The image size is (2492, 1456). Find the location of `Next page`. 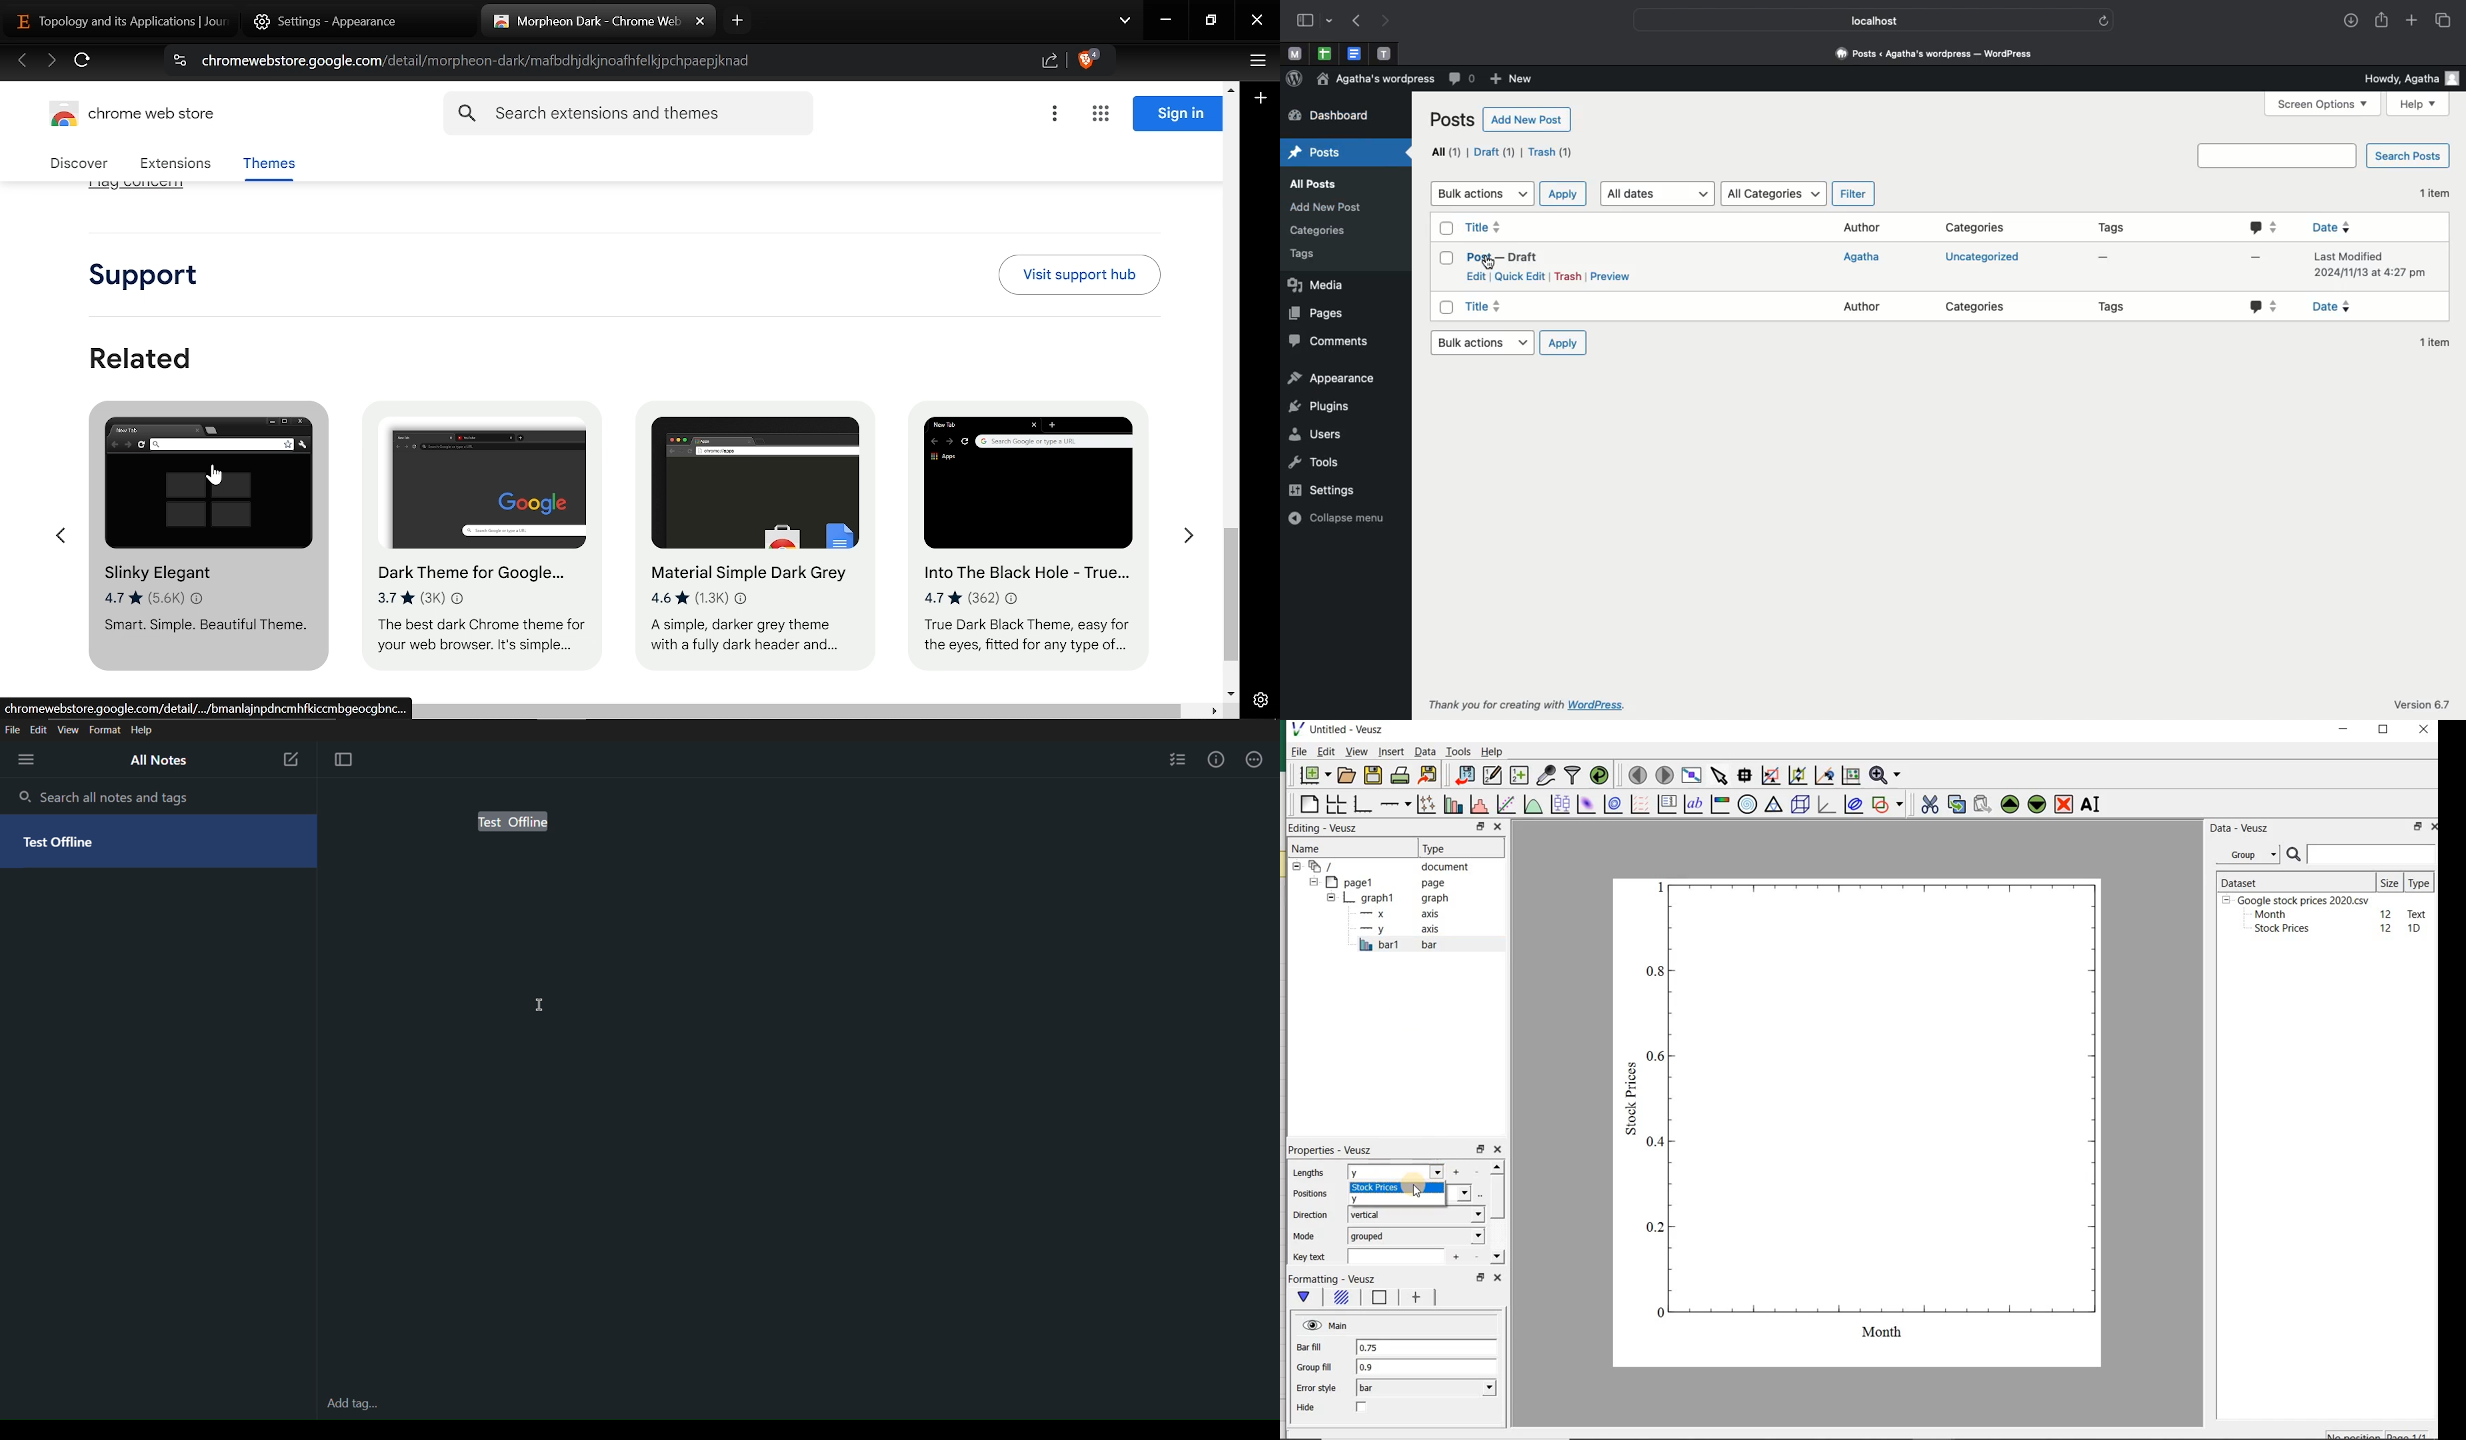

Next page is located at coordinates (1390, 21).